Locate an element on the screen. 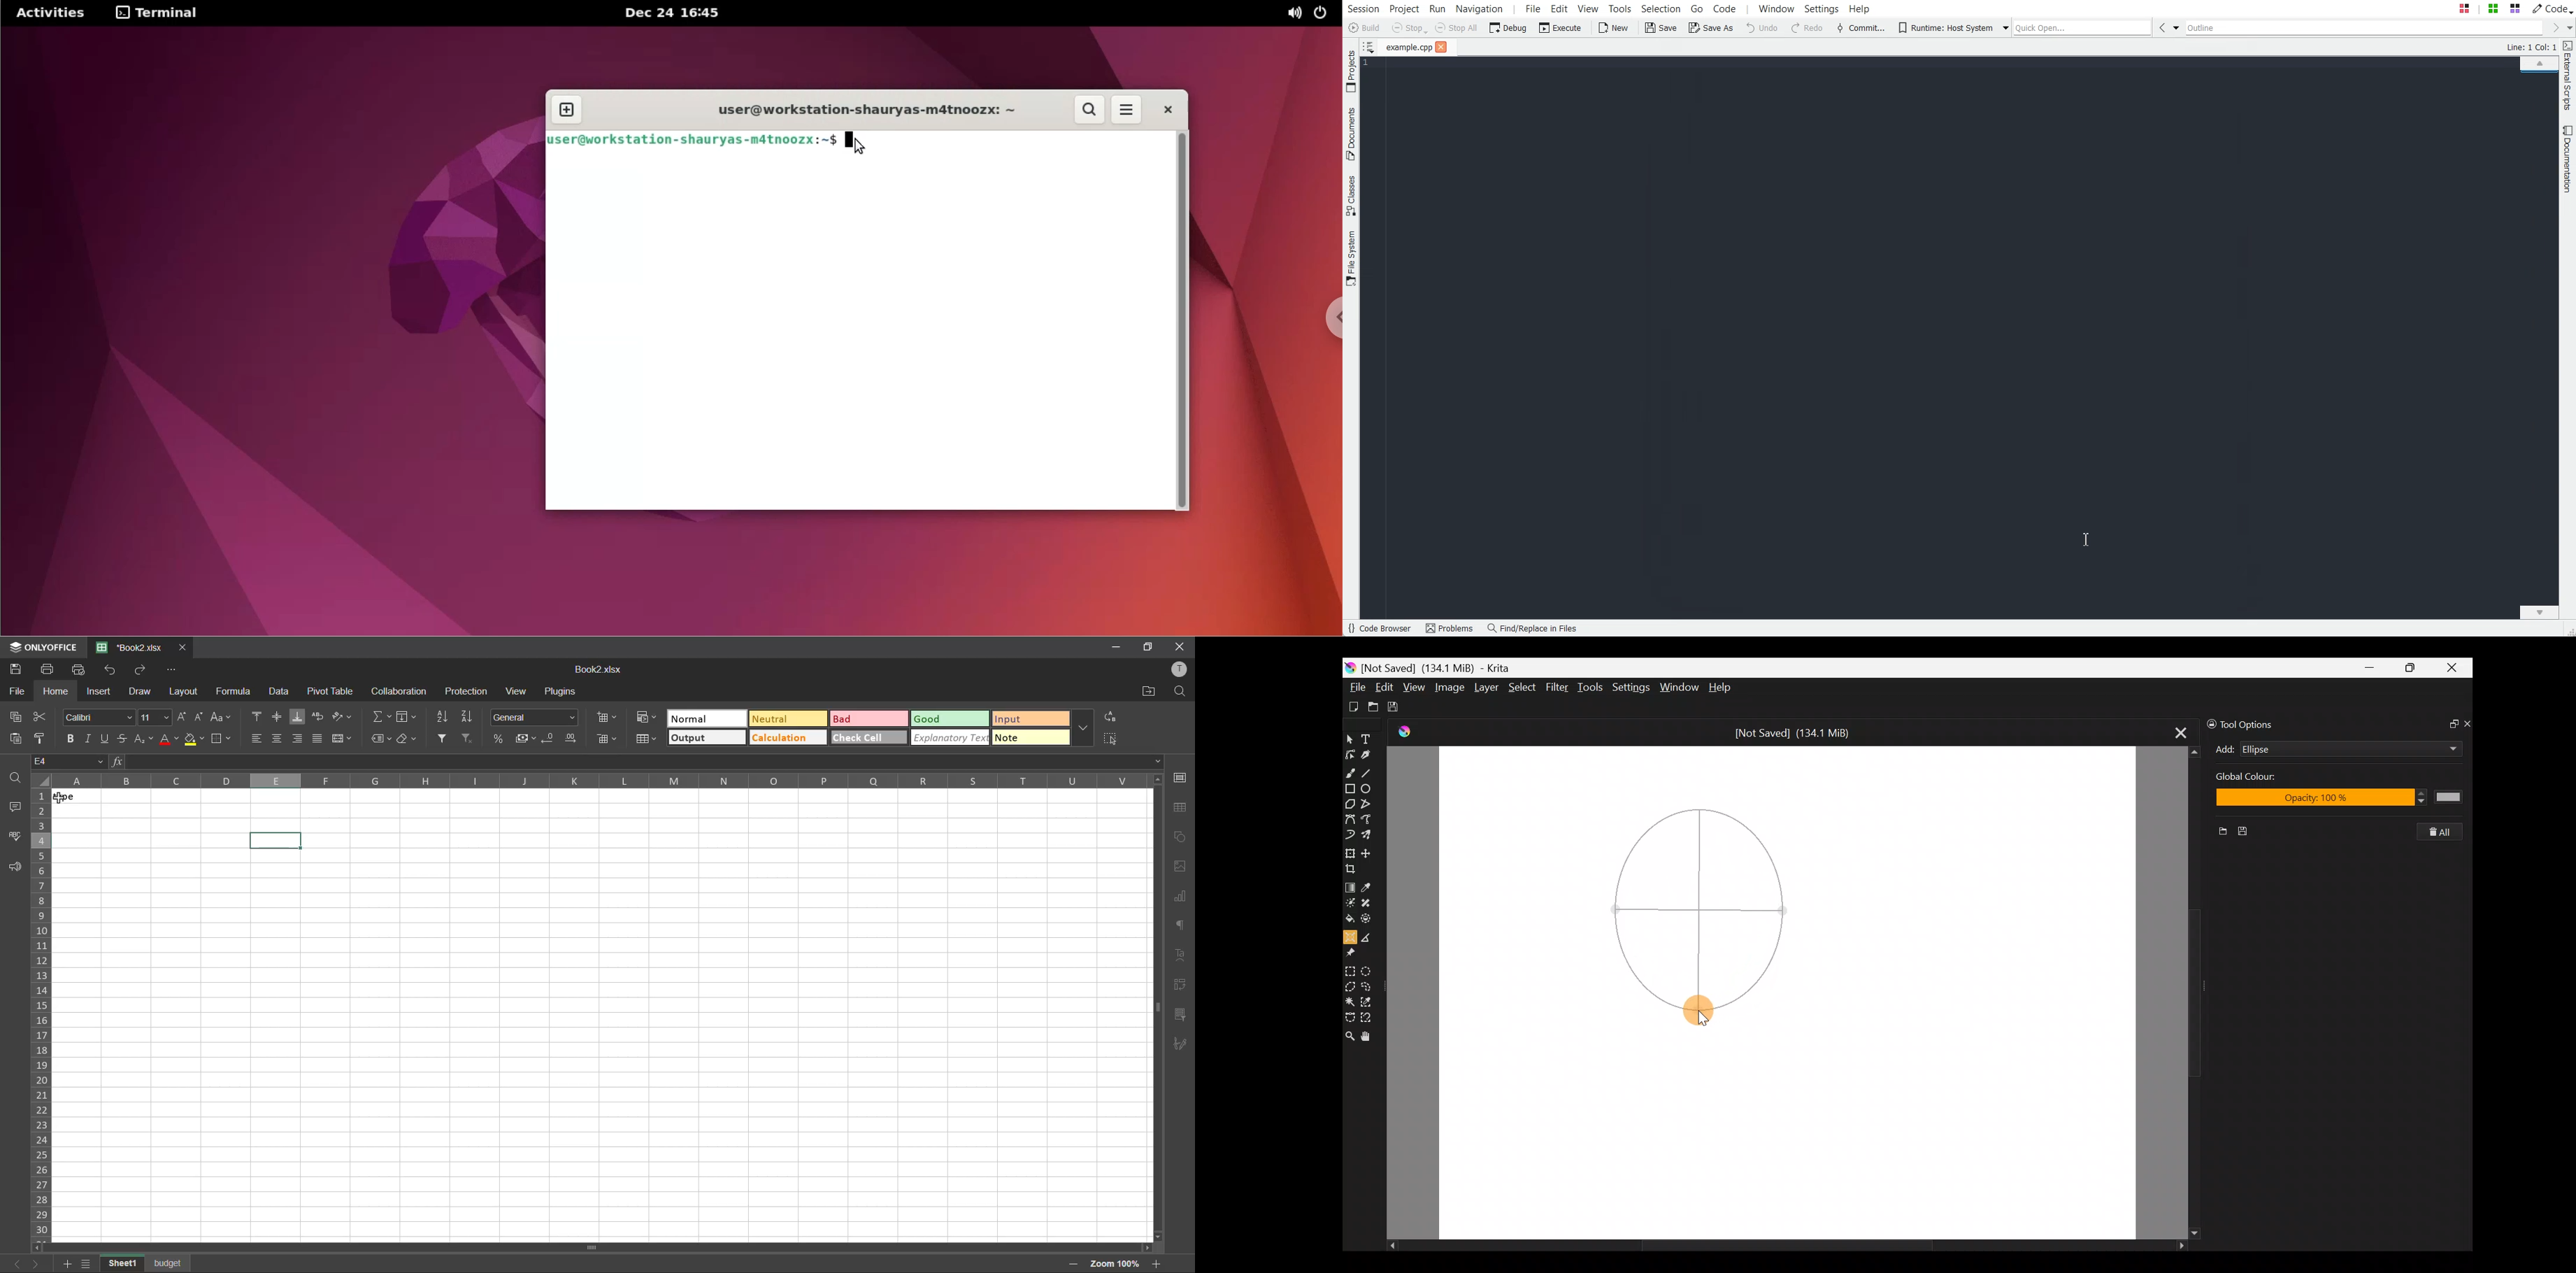 The image size is (2576, 1288). data is located at coordinates (280, 691).